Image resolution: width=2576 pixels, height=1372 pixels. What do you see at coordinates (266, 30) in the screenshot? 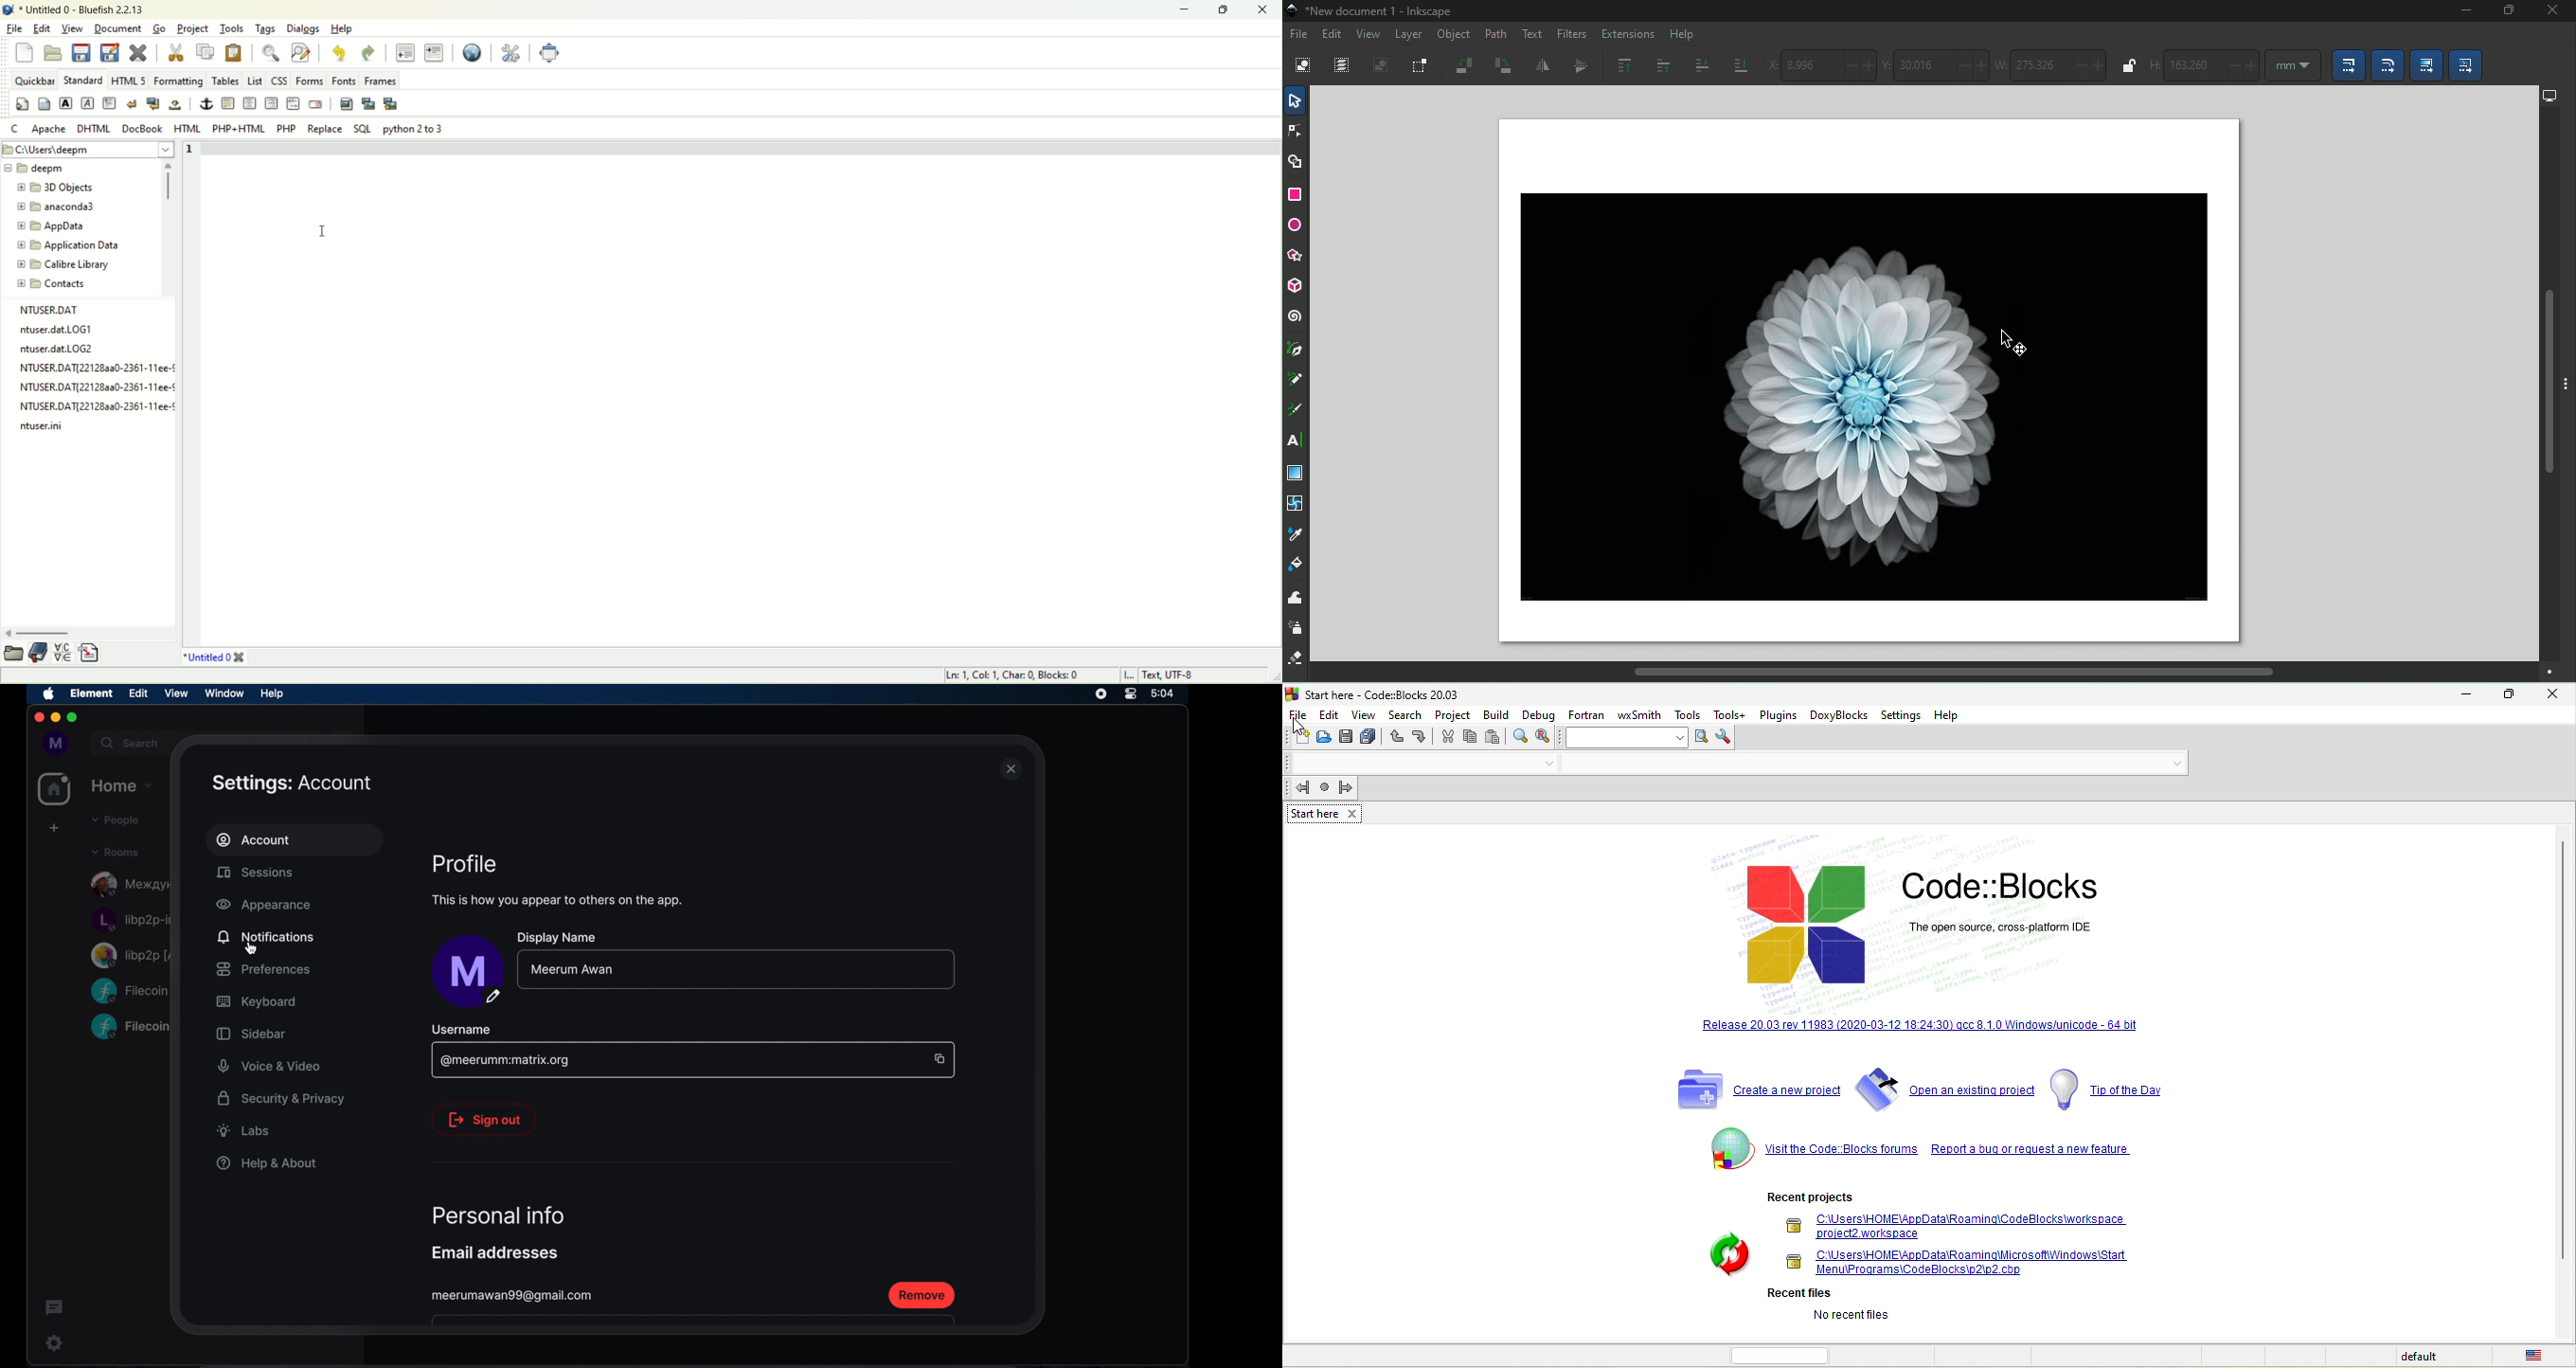
I see `tags` at bounding box center [266, 30].